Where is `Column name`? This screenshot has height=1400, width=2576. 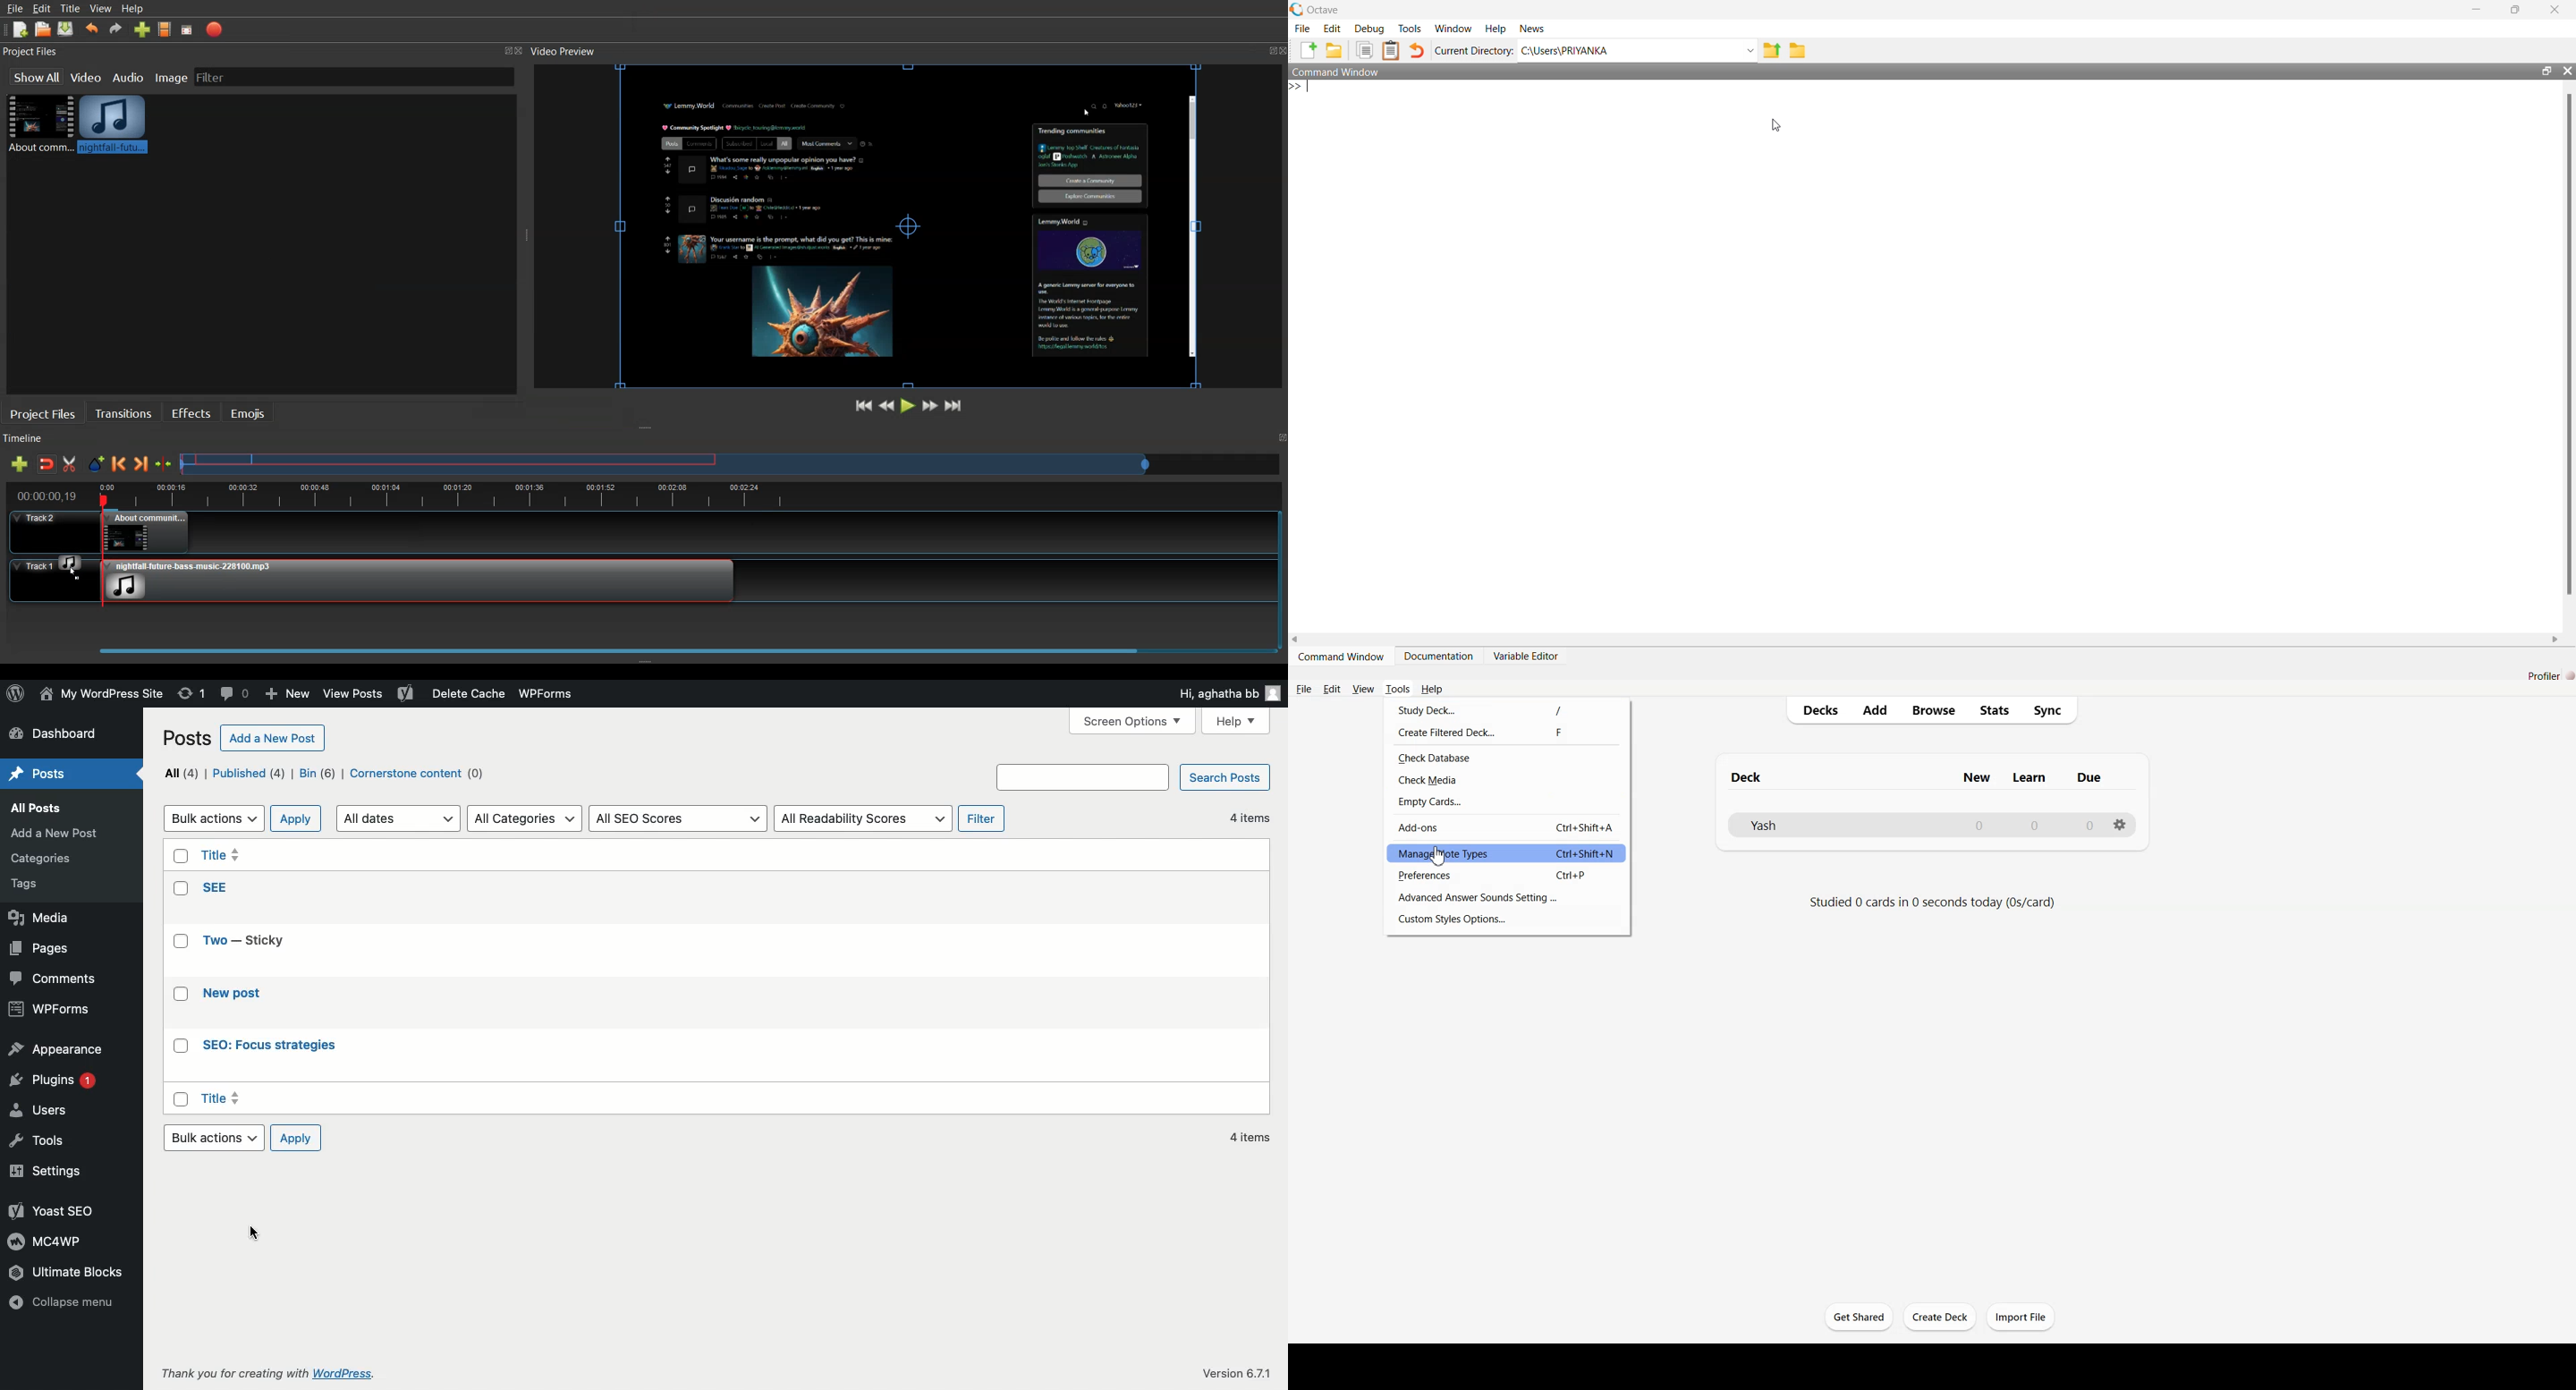
Column name is located at coordinates (2089, 777).